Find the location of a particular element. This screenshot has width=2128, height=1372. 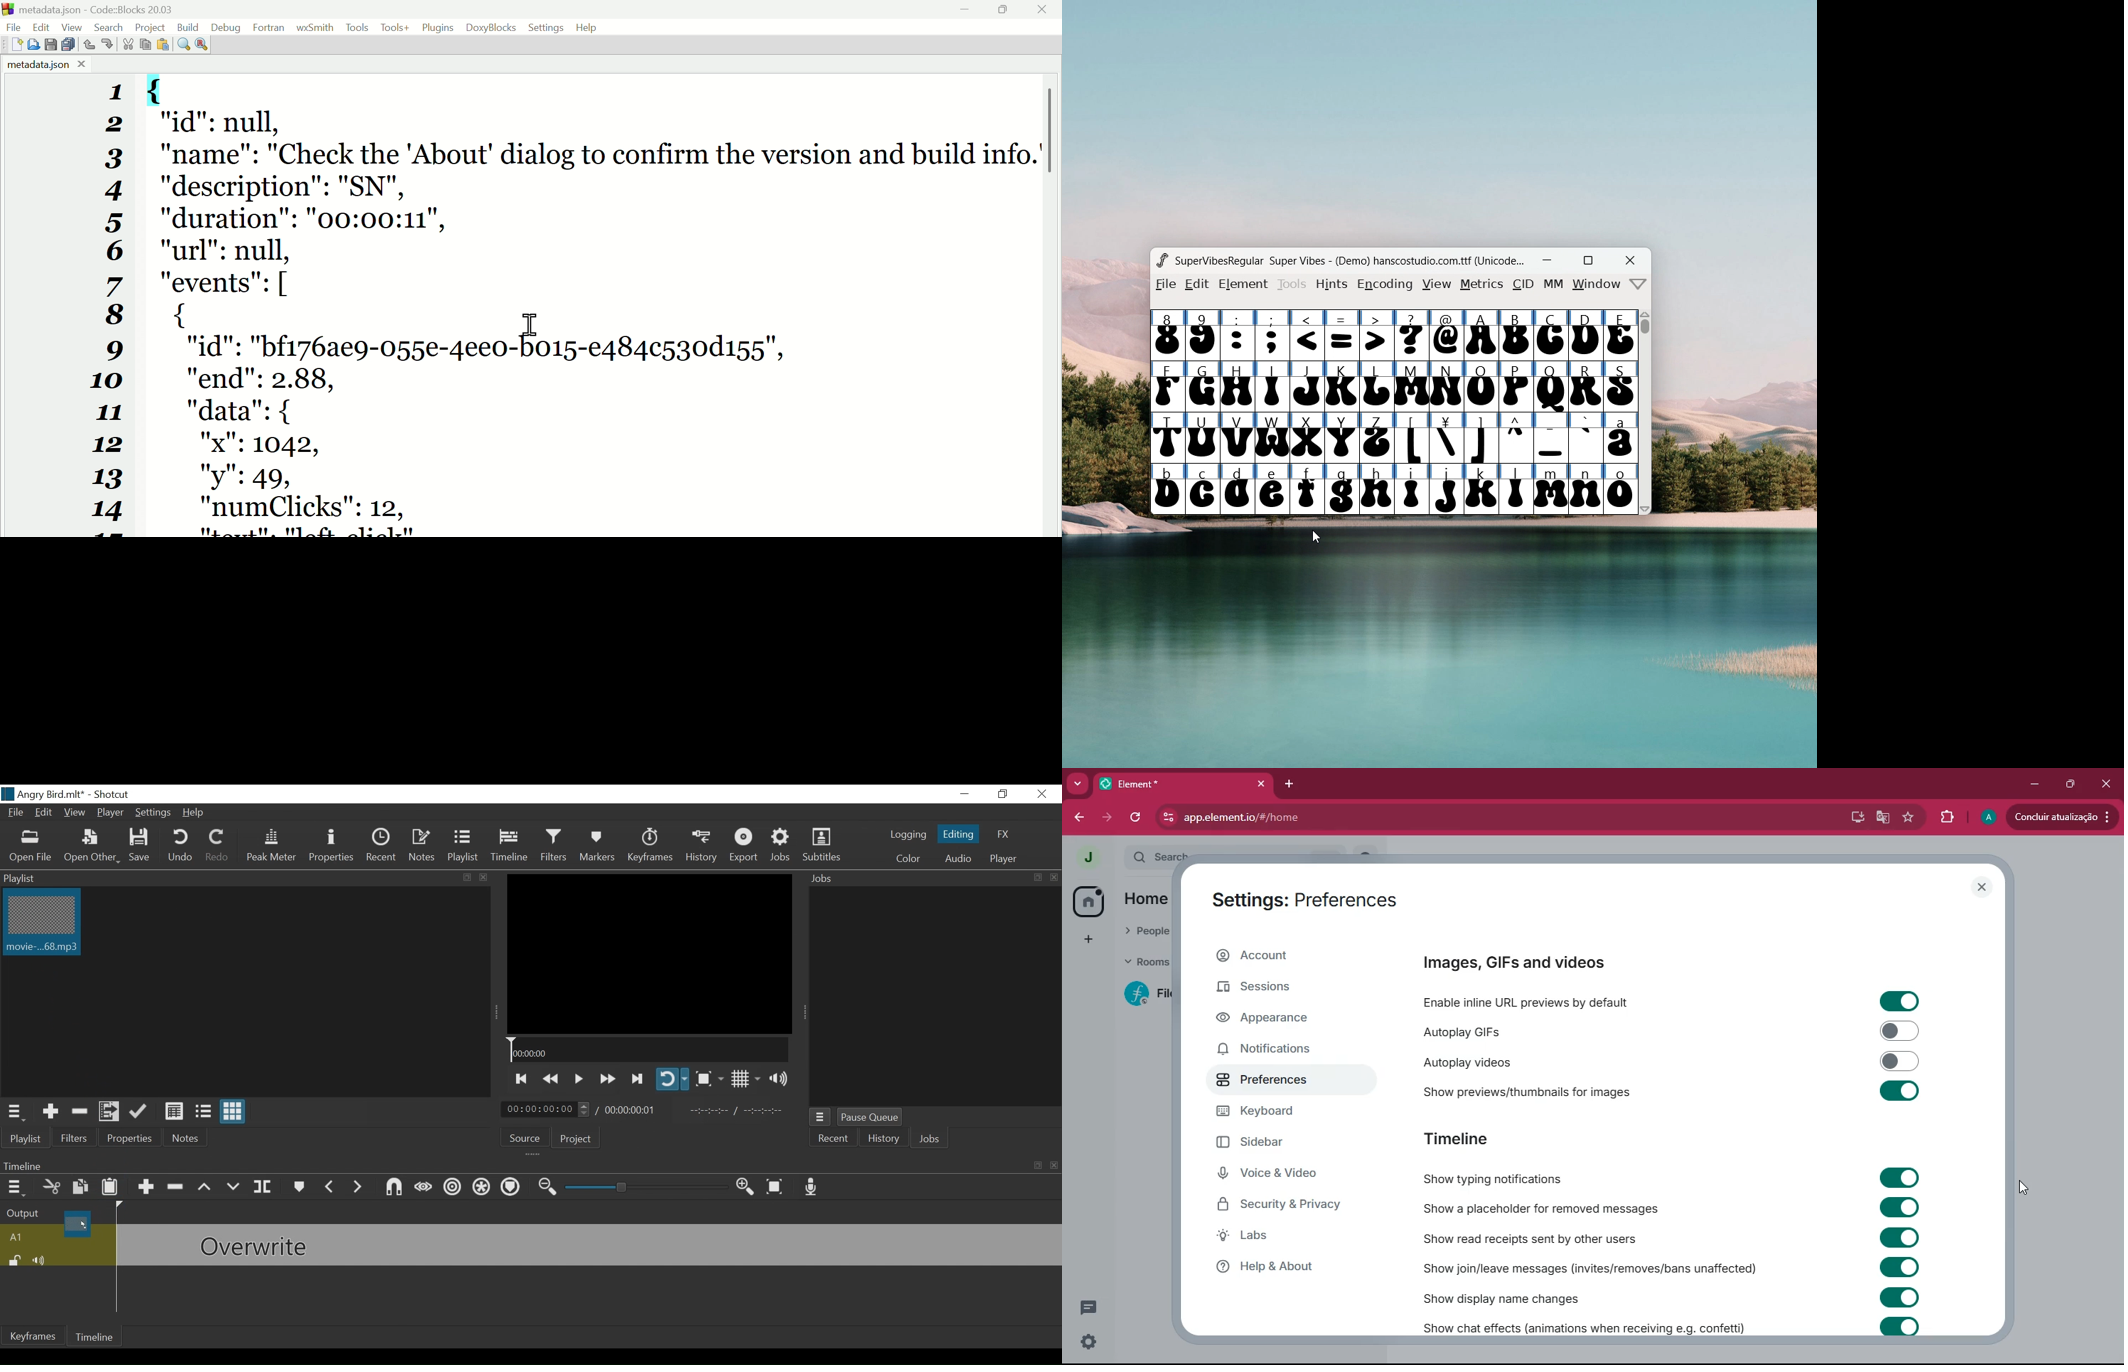

profile picture is located at coordinates (1989, 817).